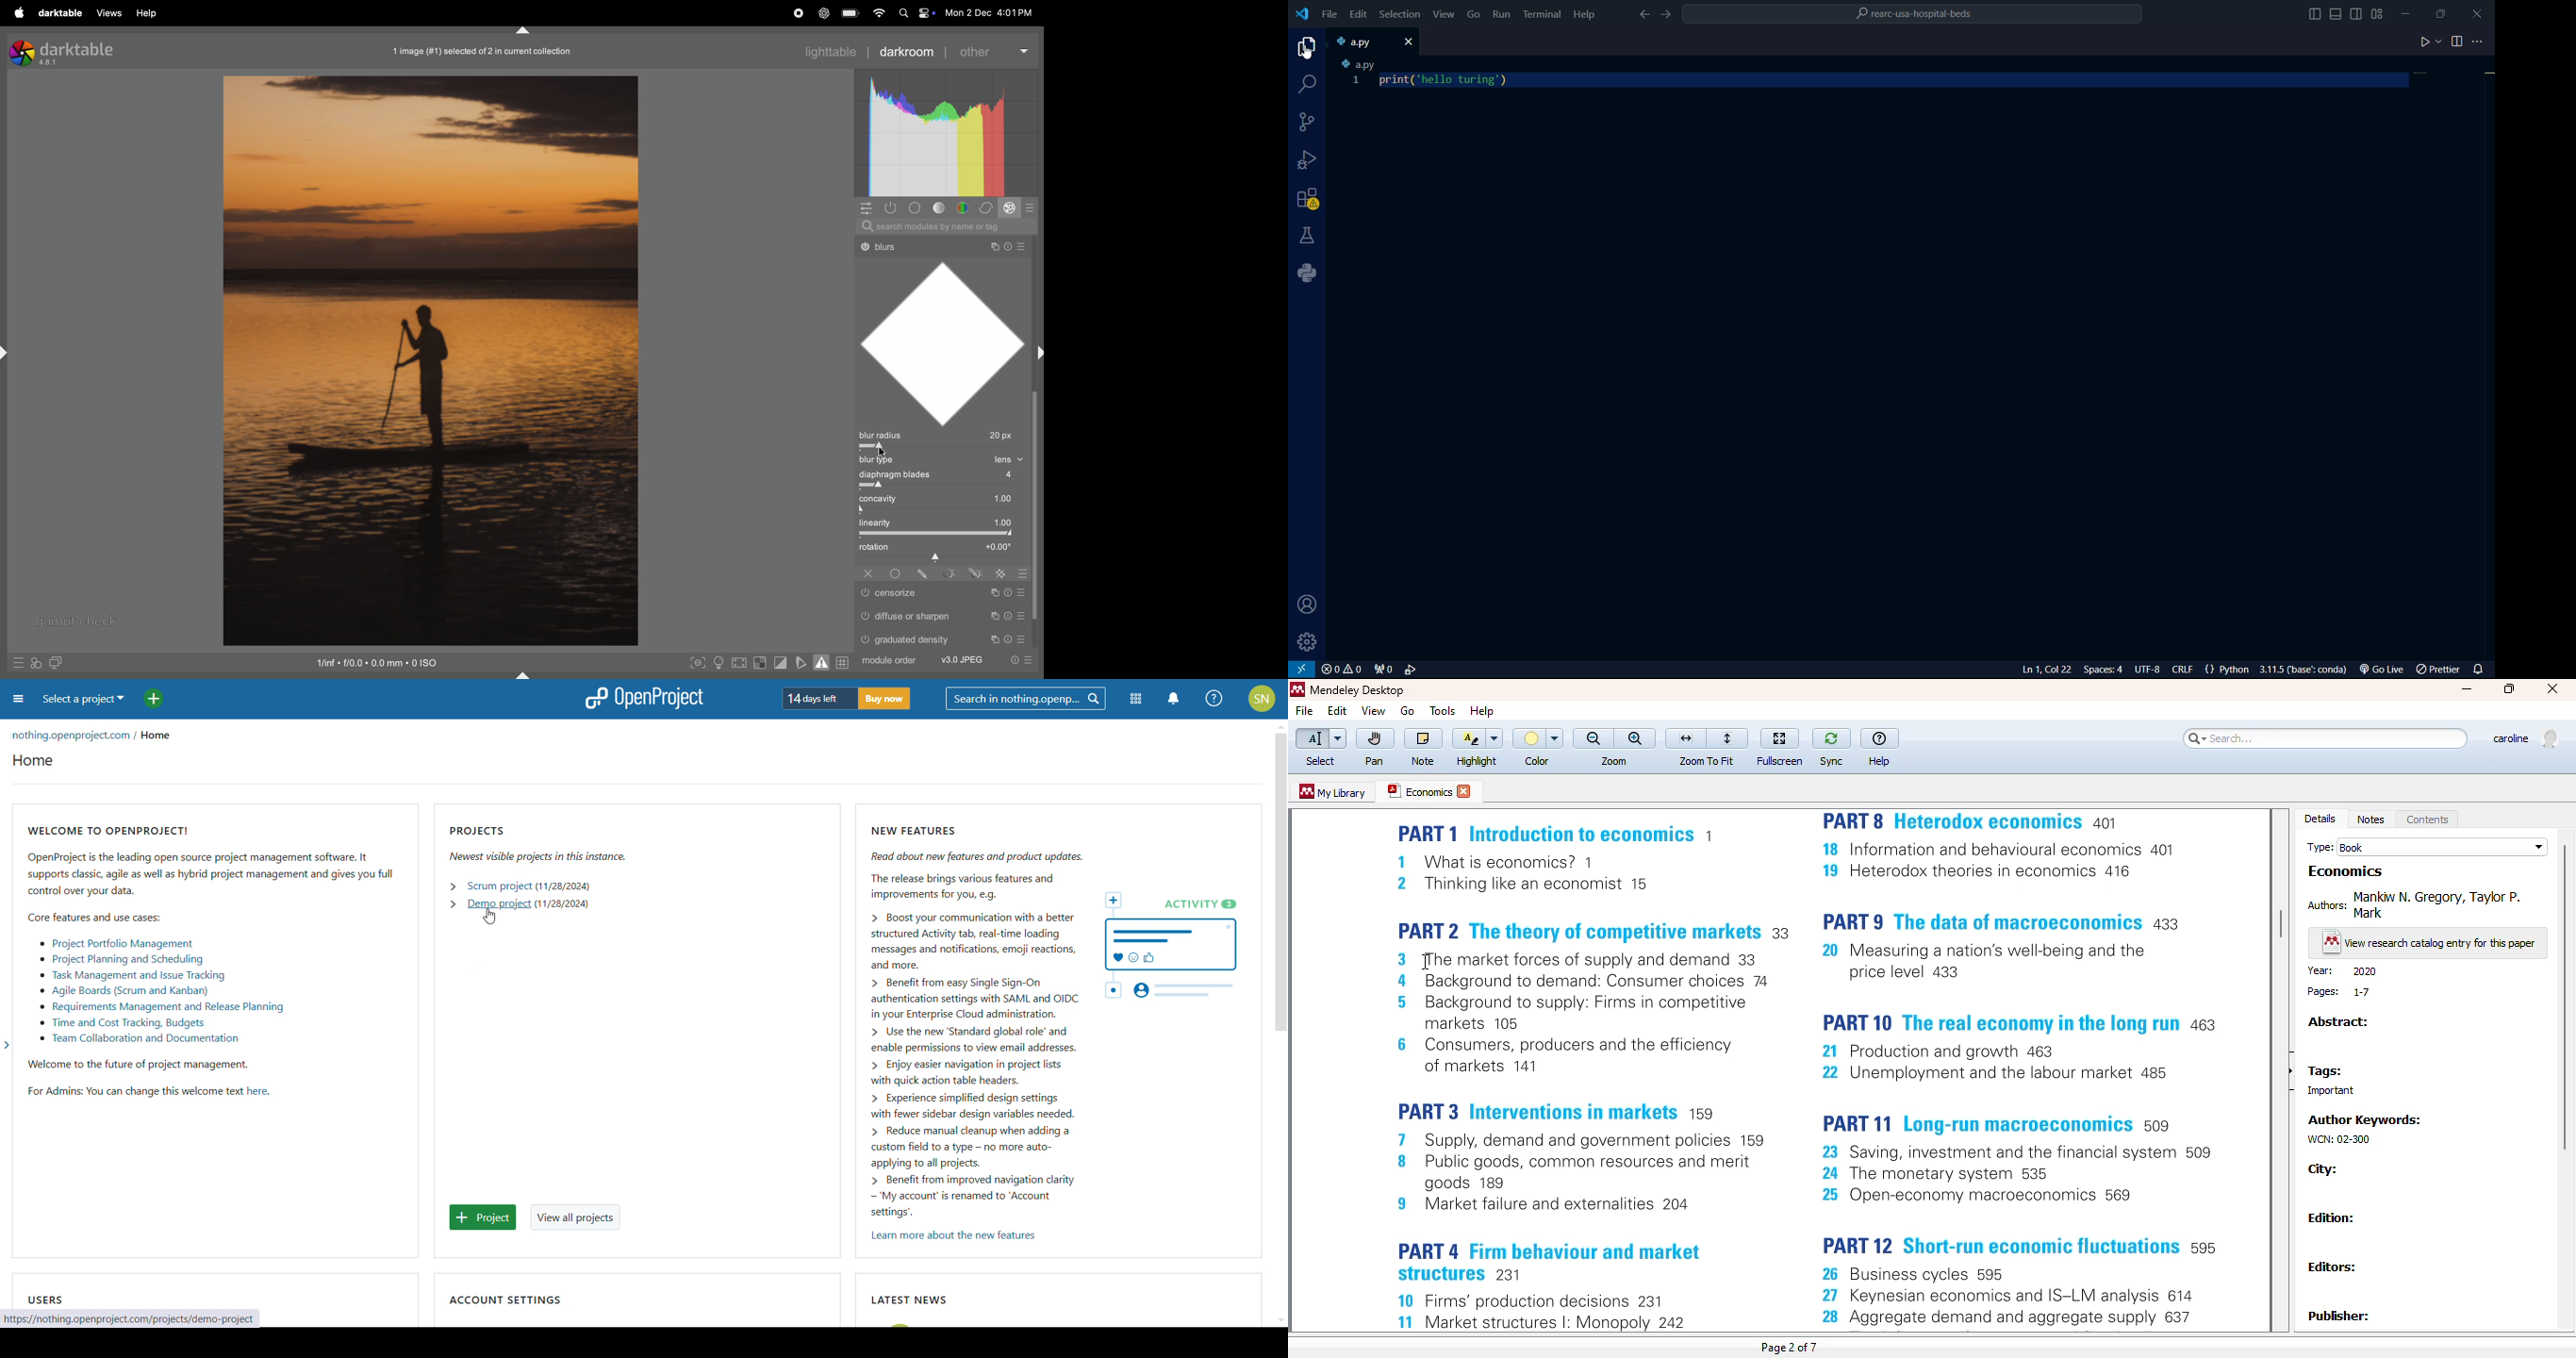 Image resolution: width=2576 pixels, height=1372 pixels. Describe the element at coordinates (2344, 969) in the screenshot. I see `Year: 2020` at that location.